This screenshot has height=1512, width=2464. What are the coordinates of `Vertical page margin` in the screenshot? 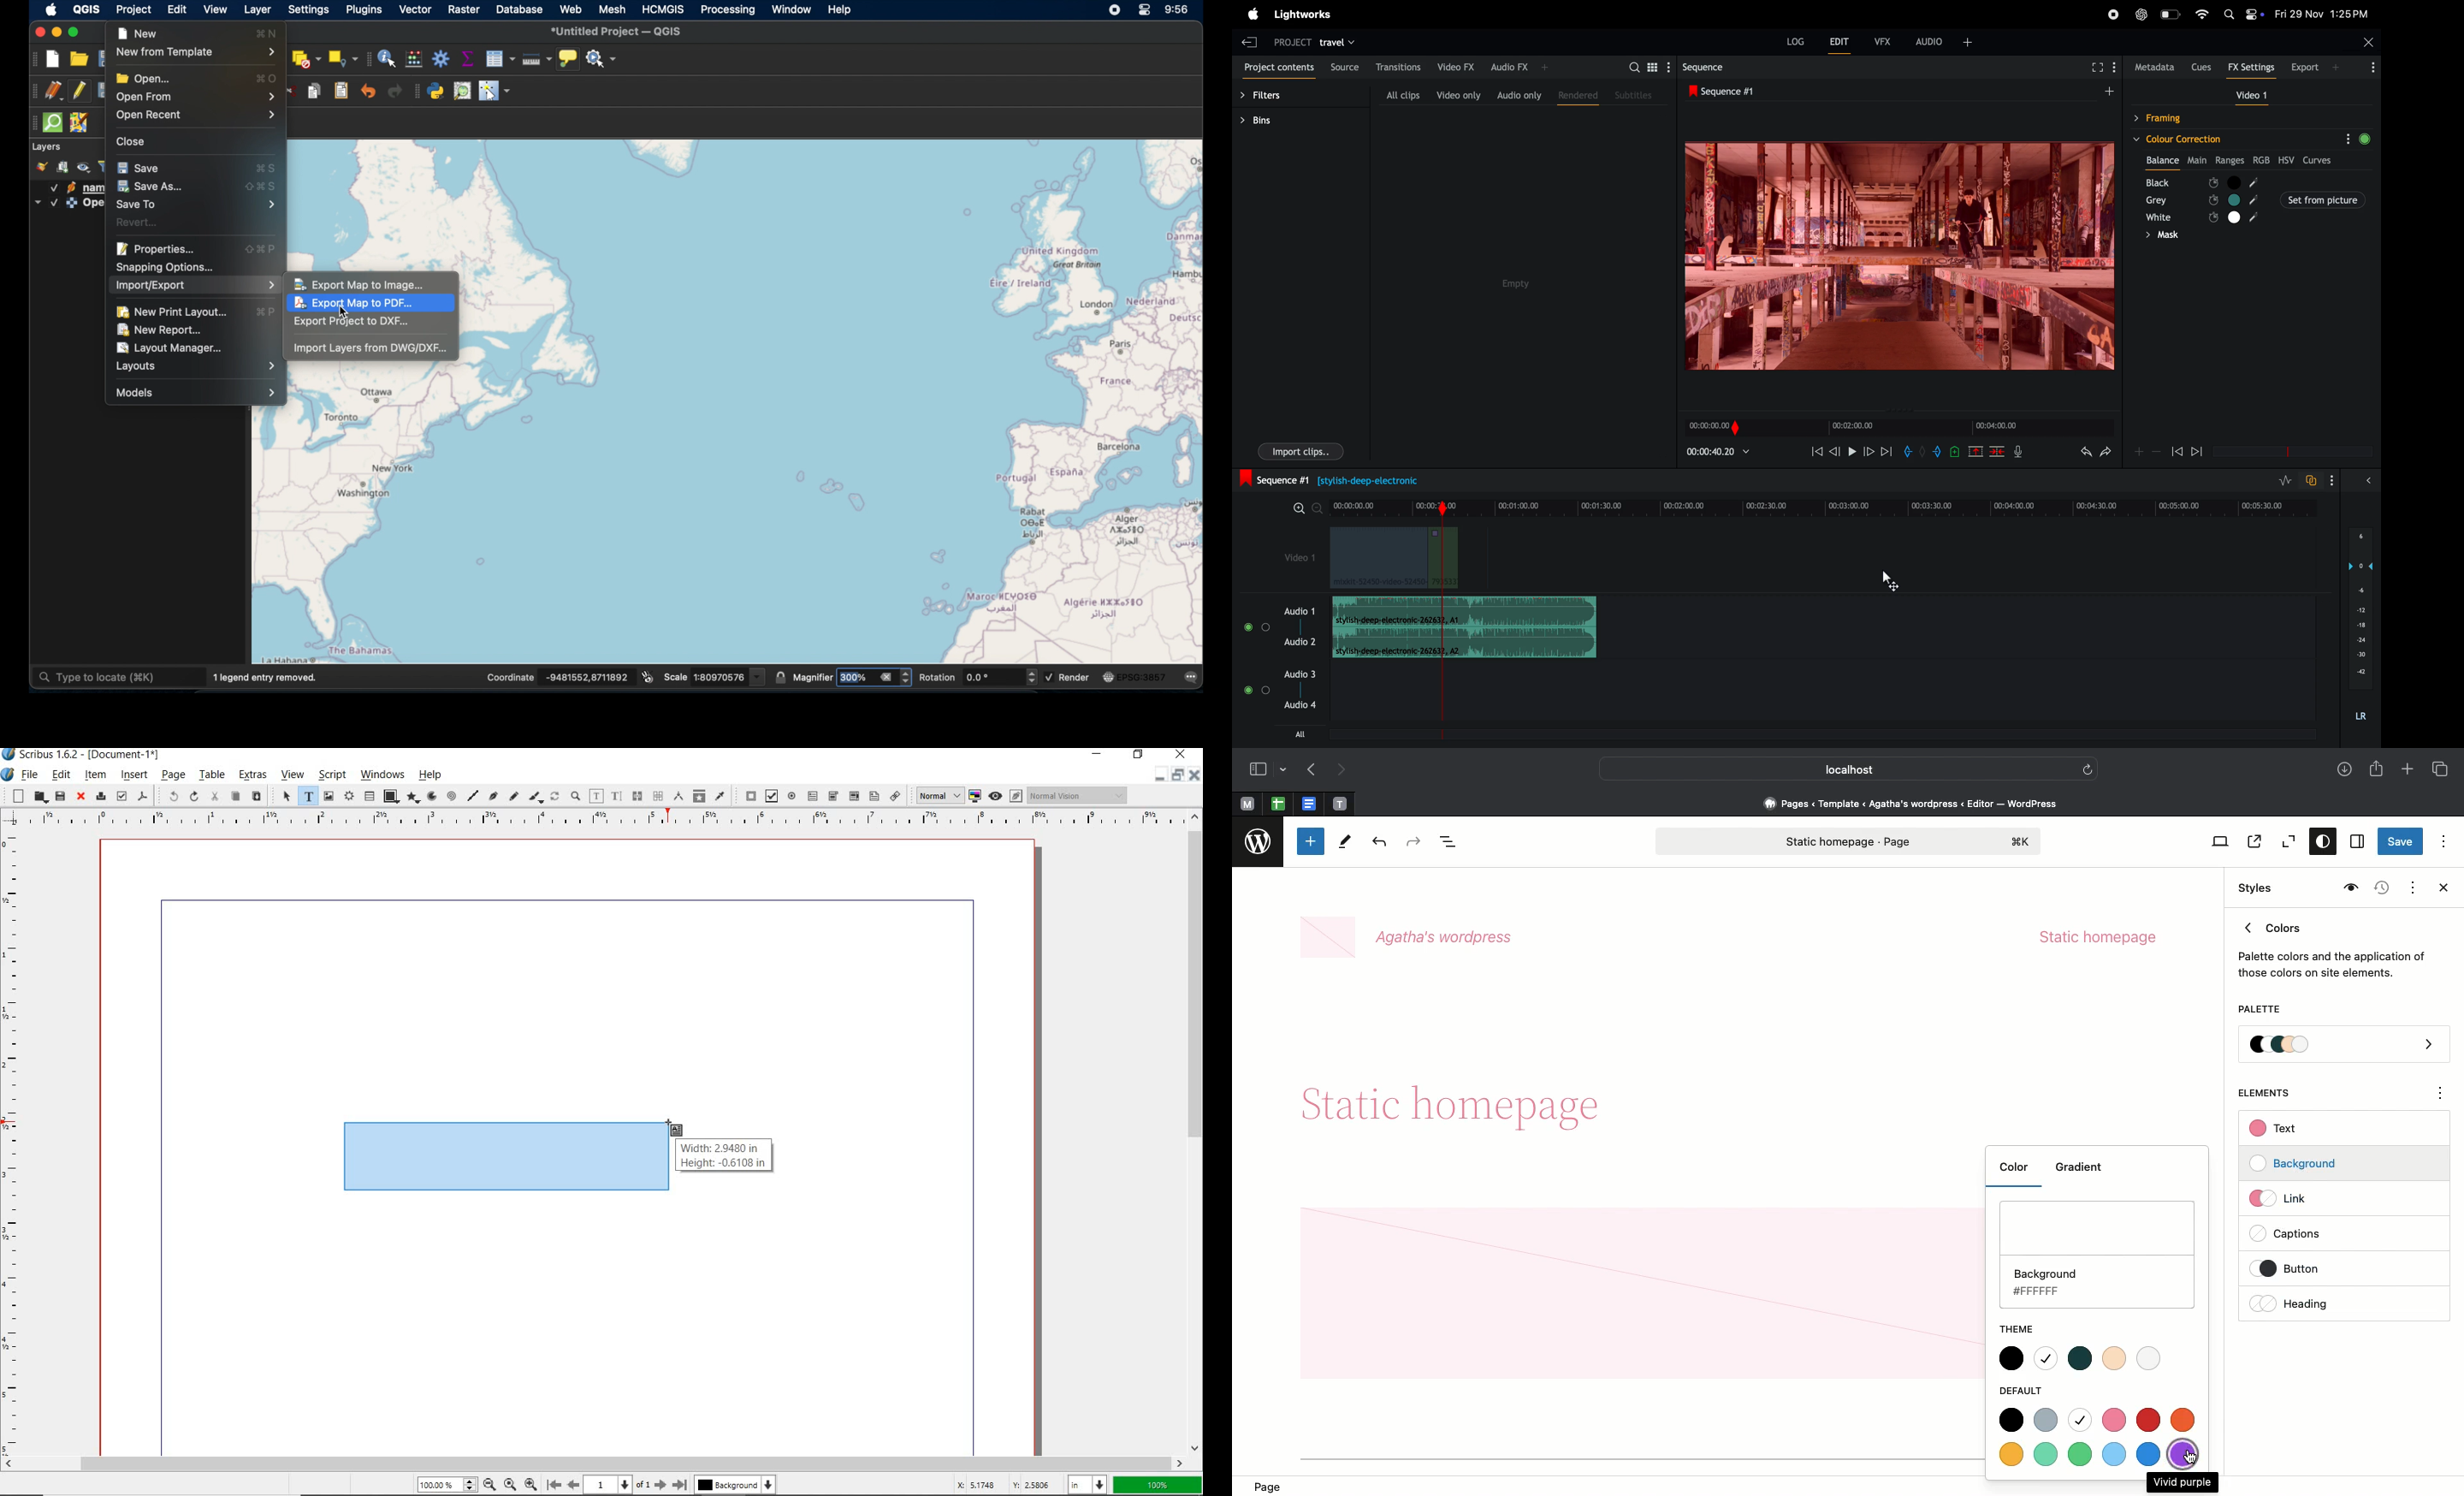 It's located at (588, 820).